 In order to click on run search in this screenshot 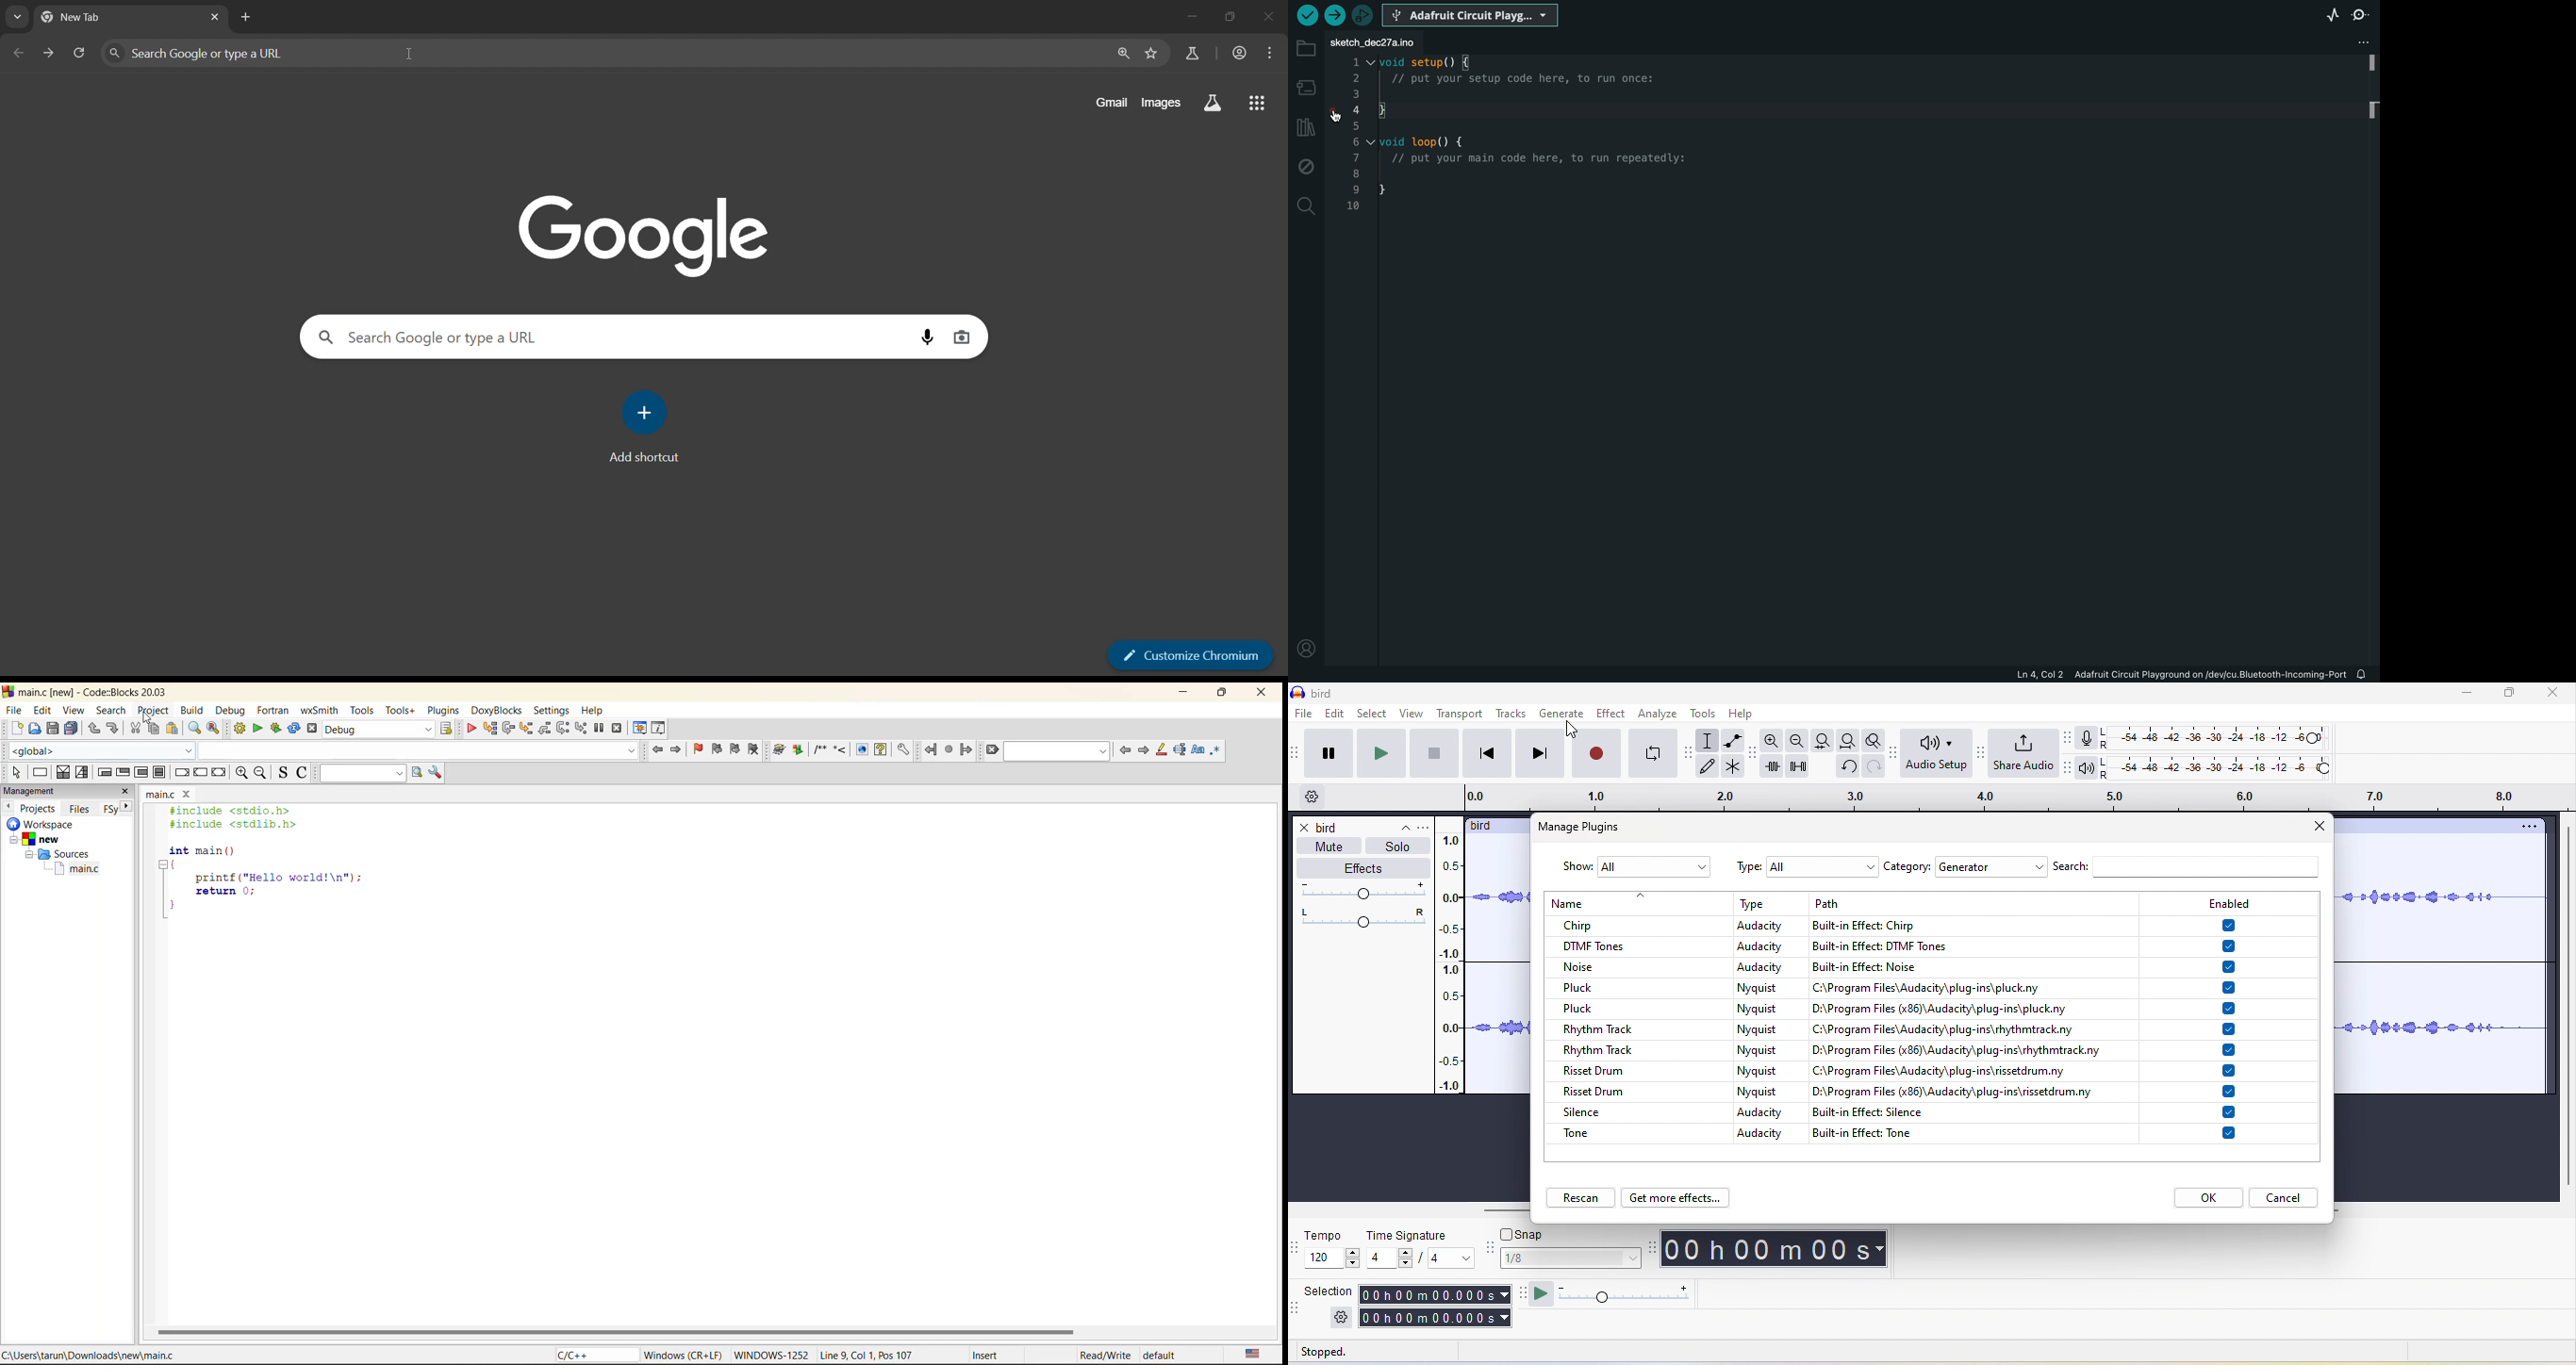, I will do `click(419, 772)`.